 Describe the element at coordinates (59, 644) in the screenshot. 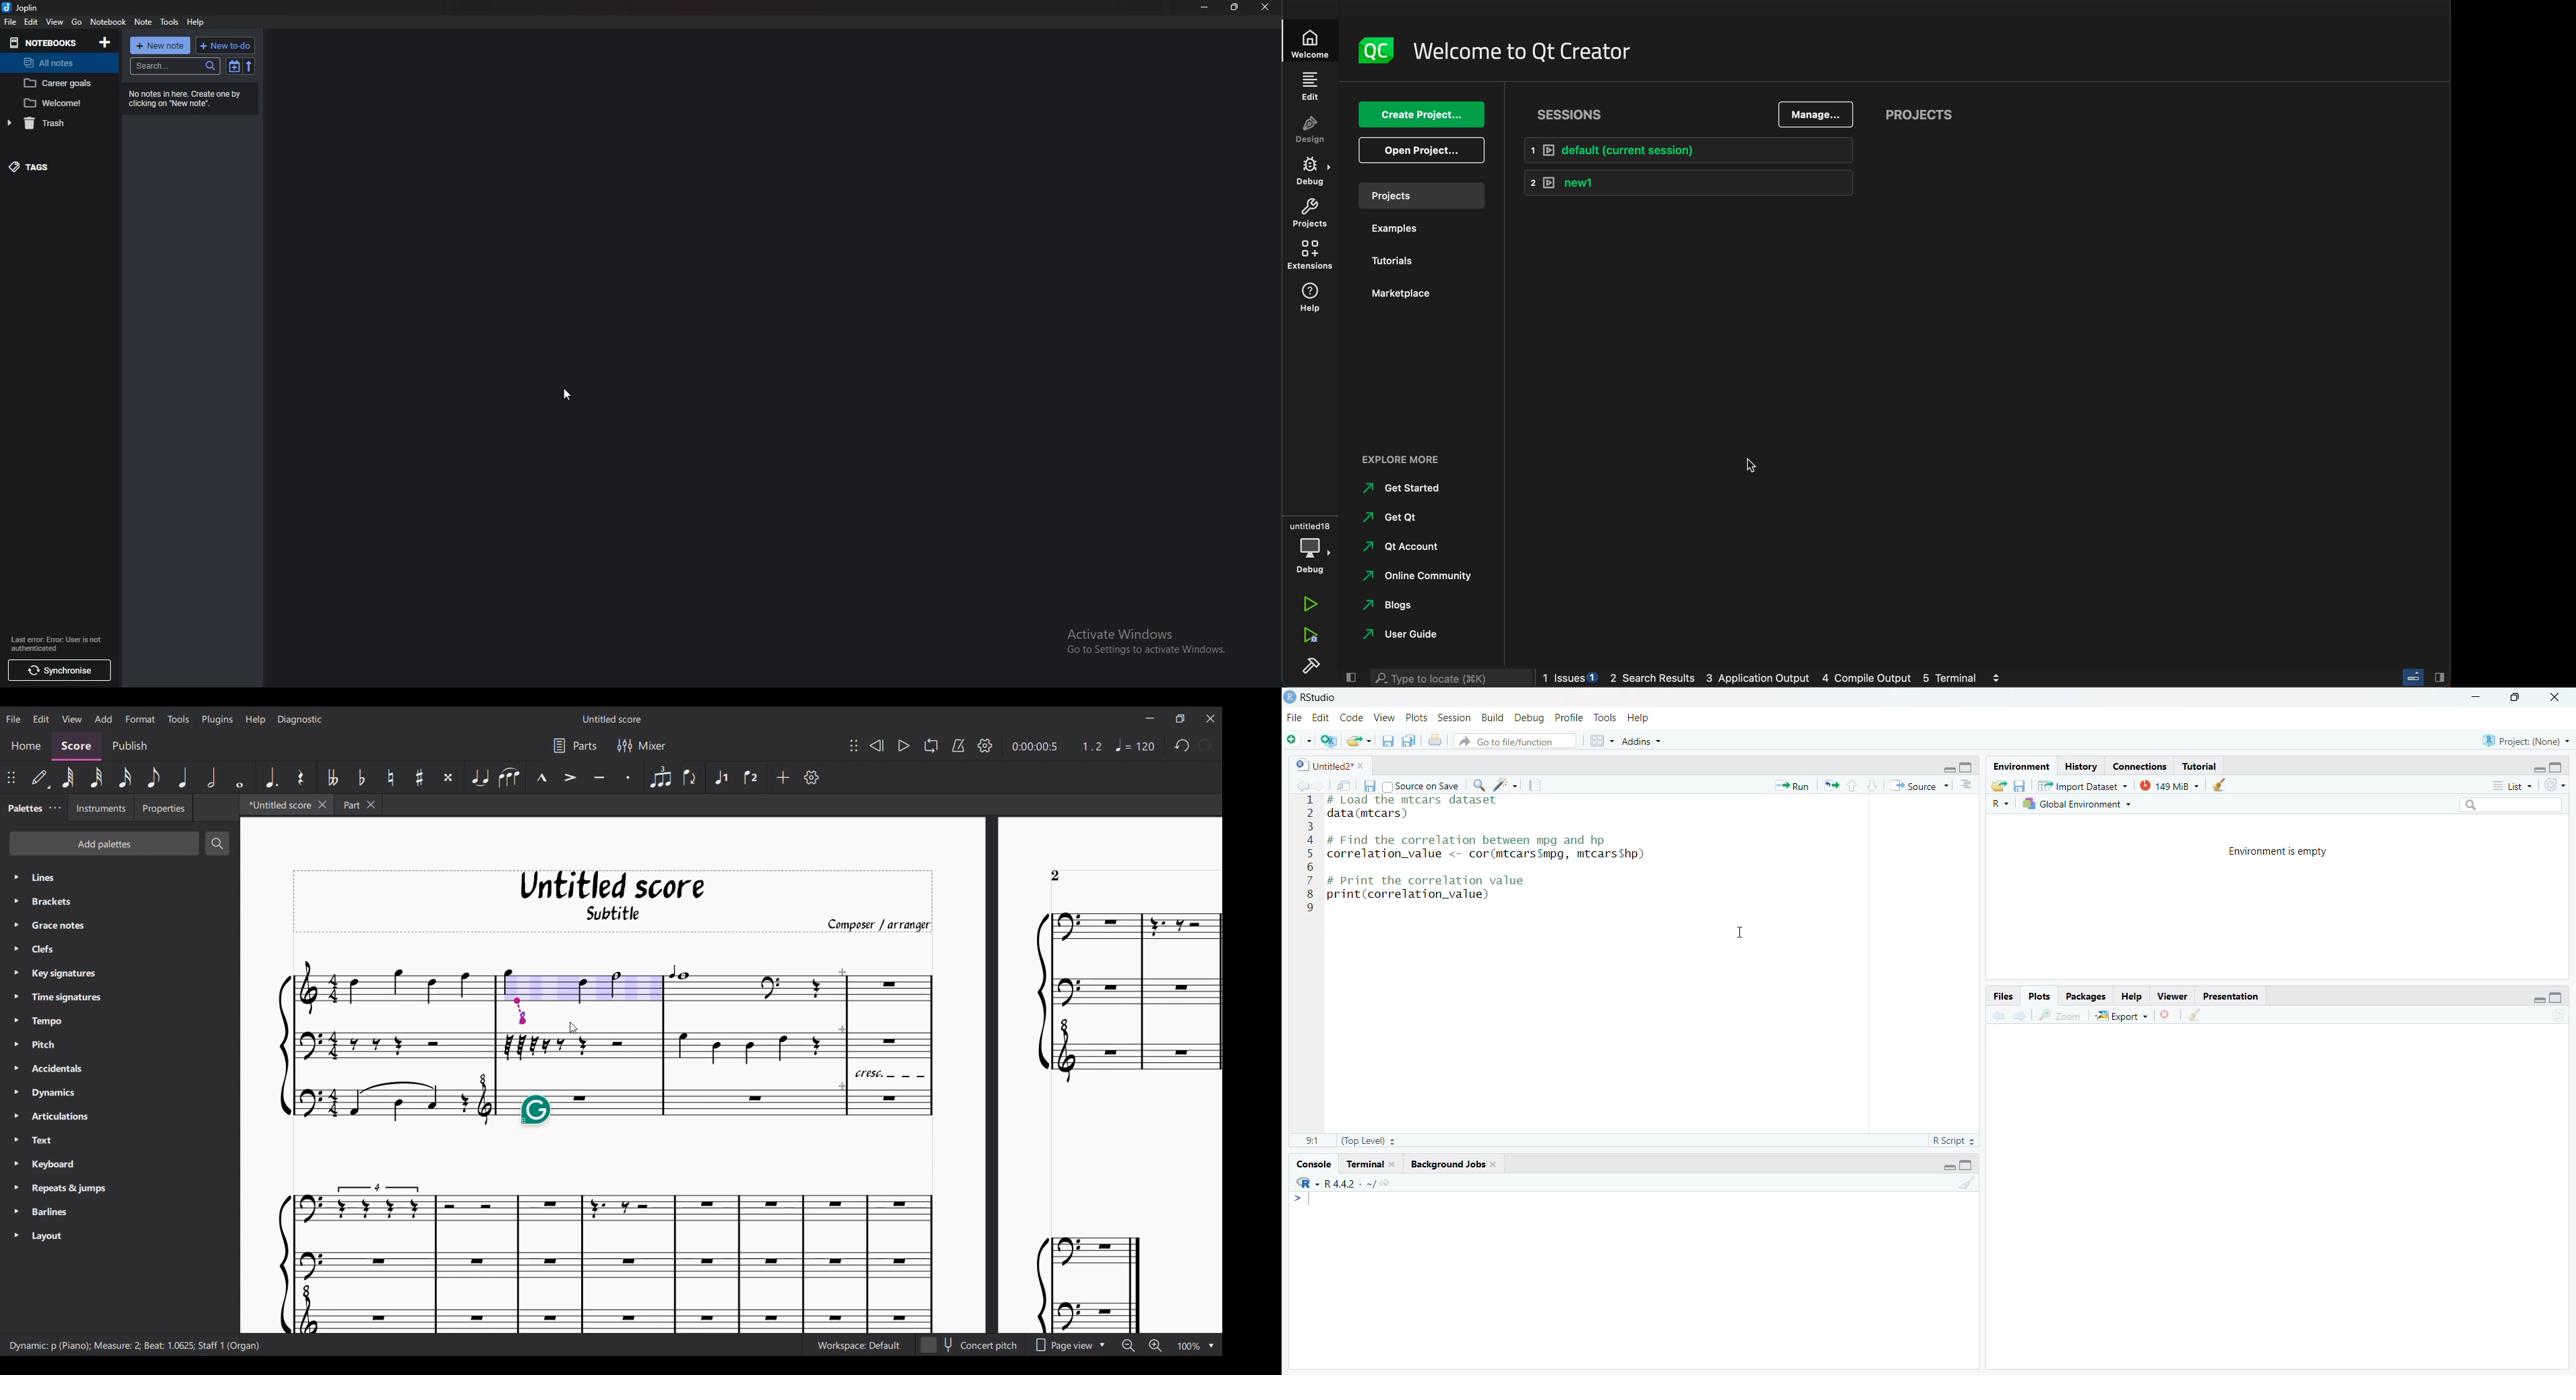

I see `info` at that location.